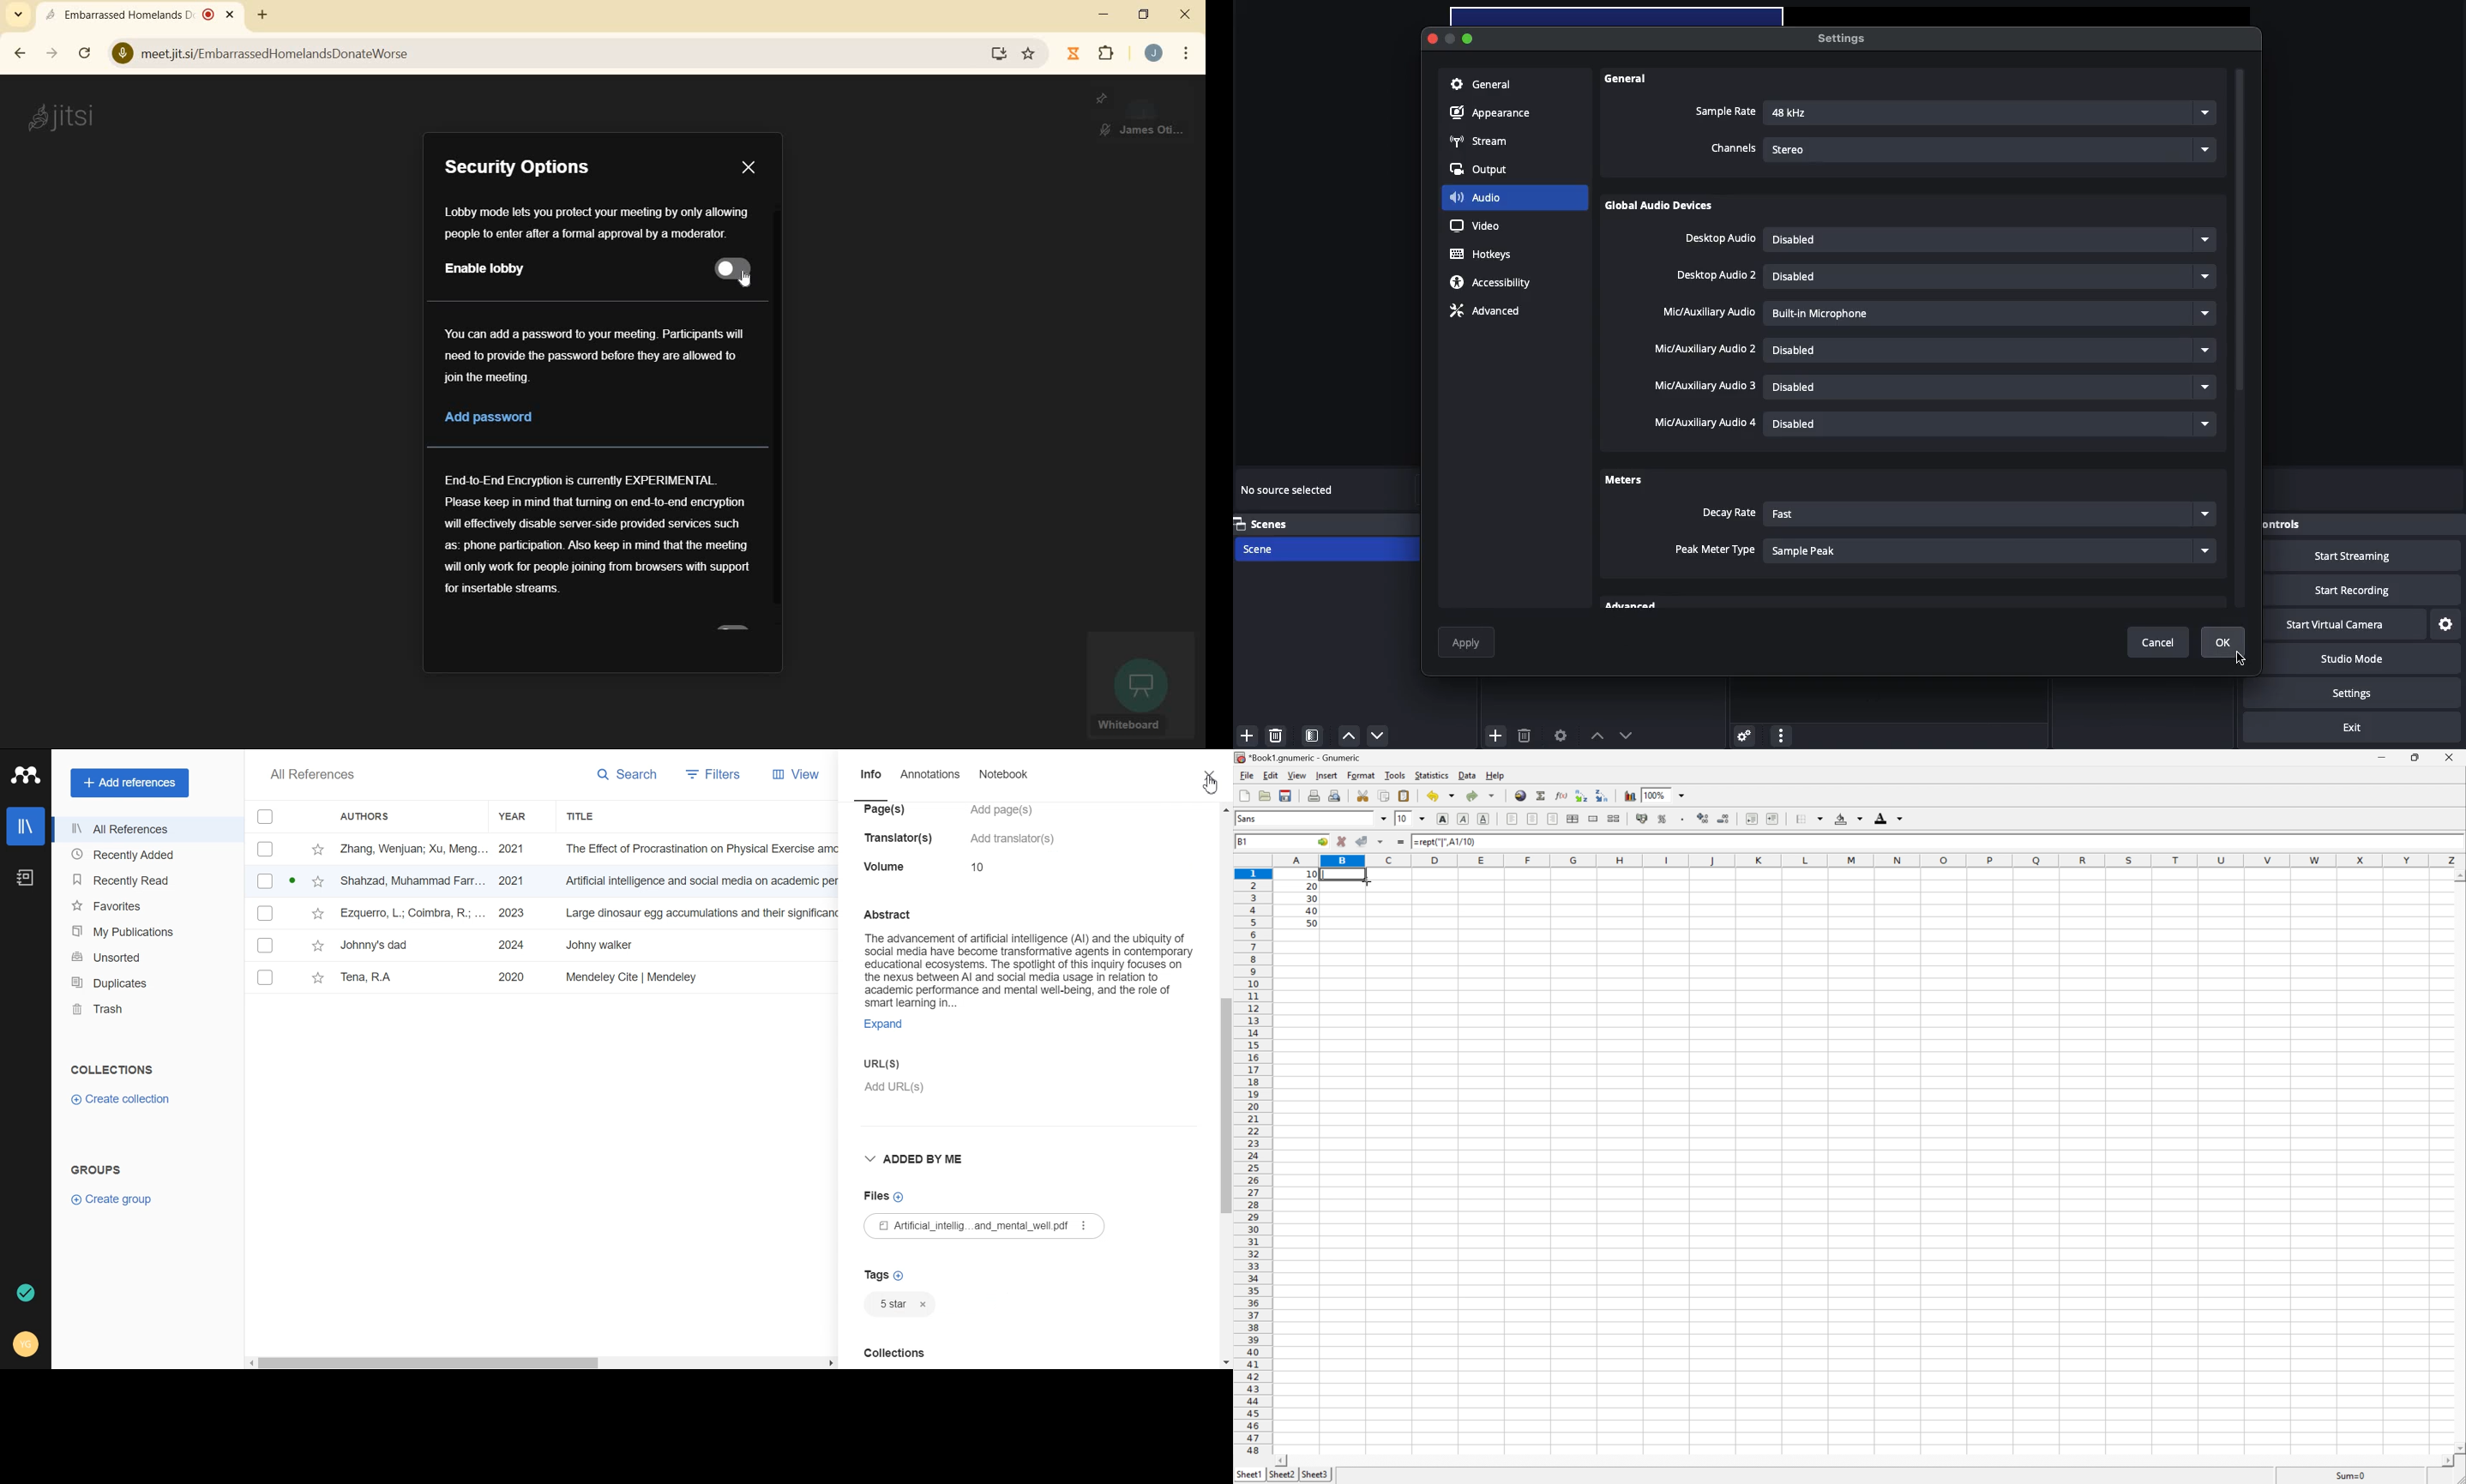 This screenshot has width=2492, height=1484. I want to click on Horizontal scroll bar, so click(542, 1361).